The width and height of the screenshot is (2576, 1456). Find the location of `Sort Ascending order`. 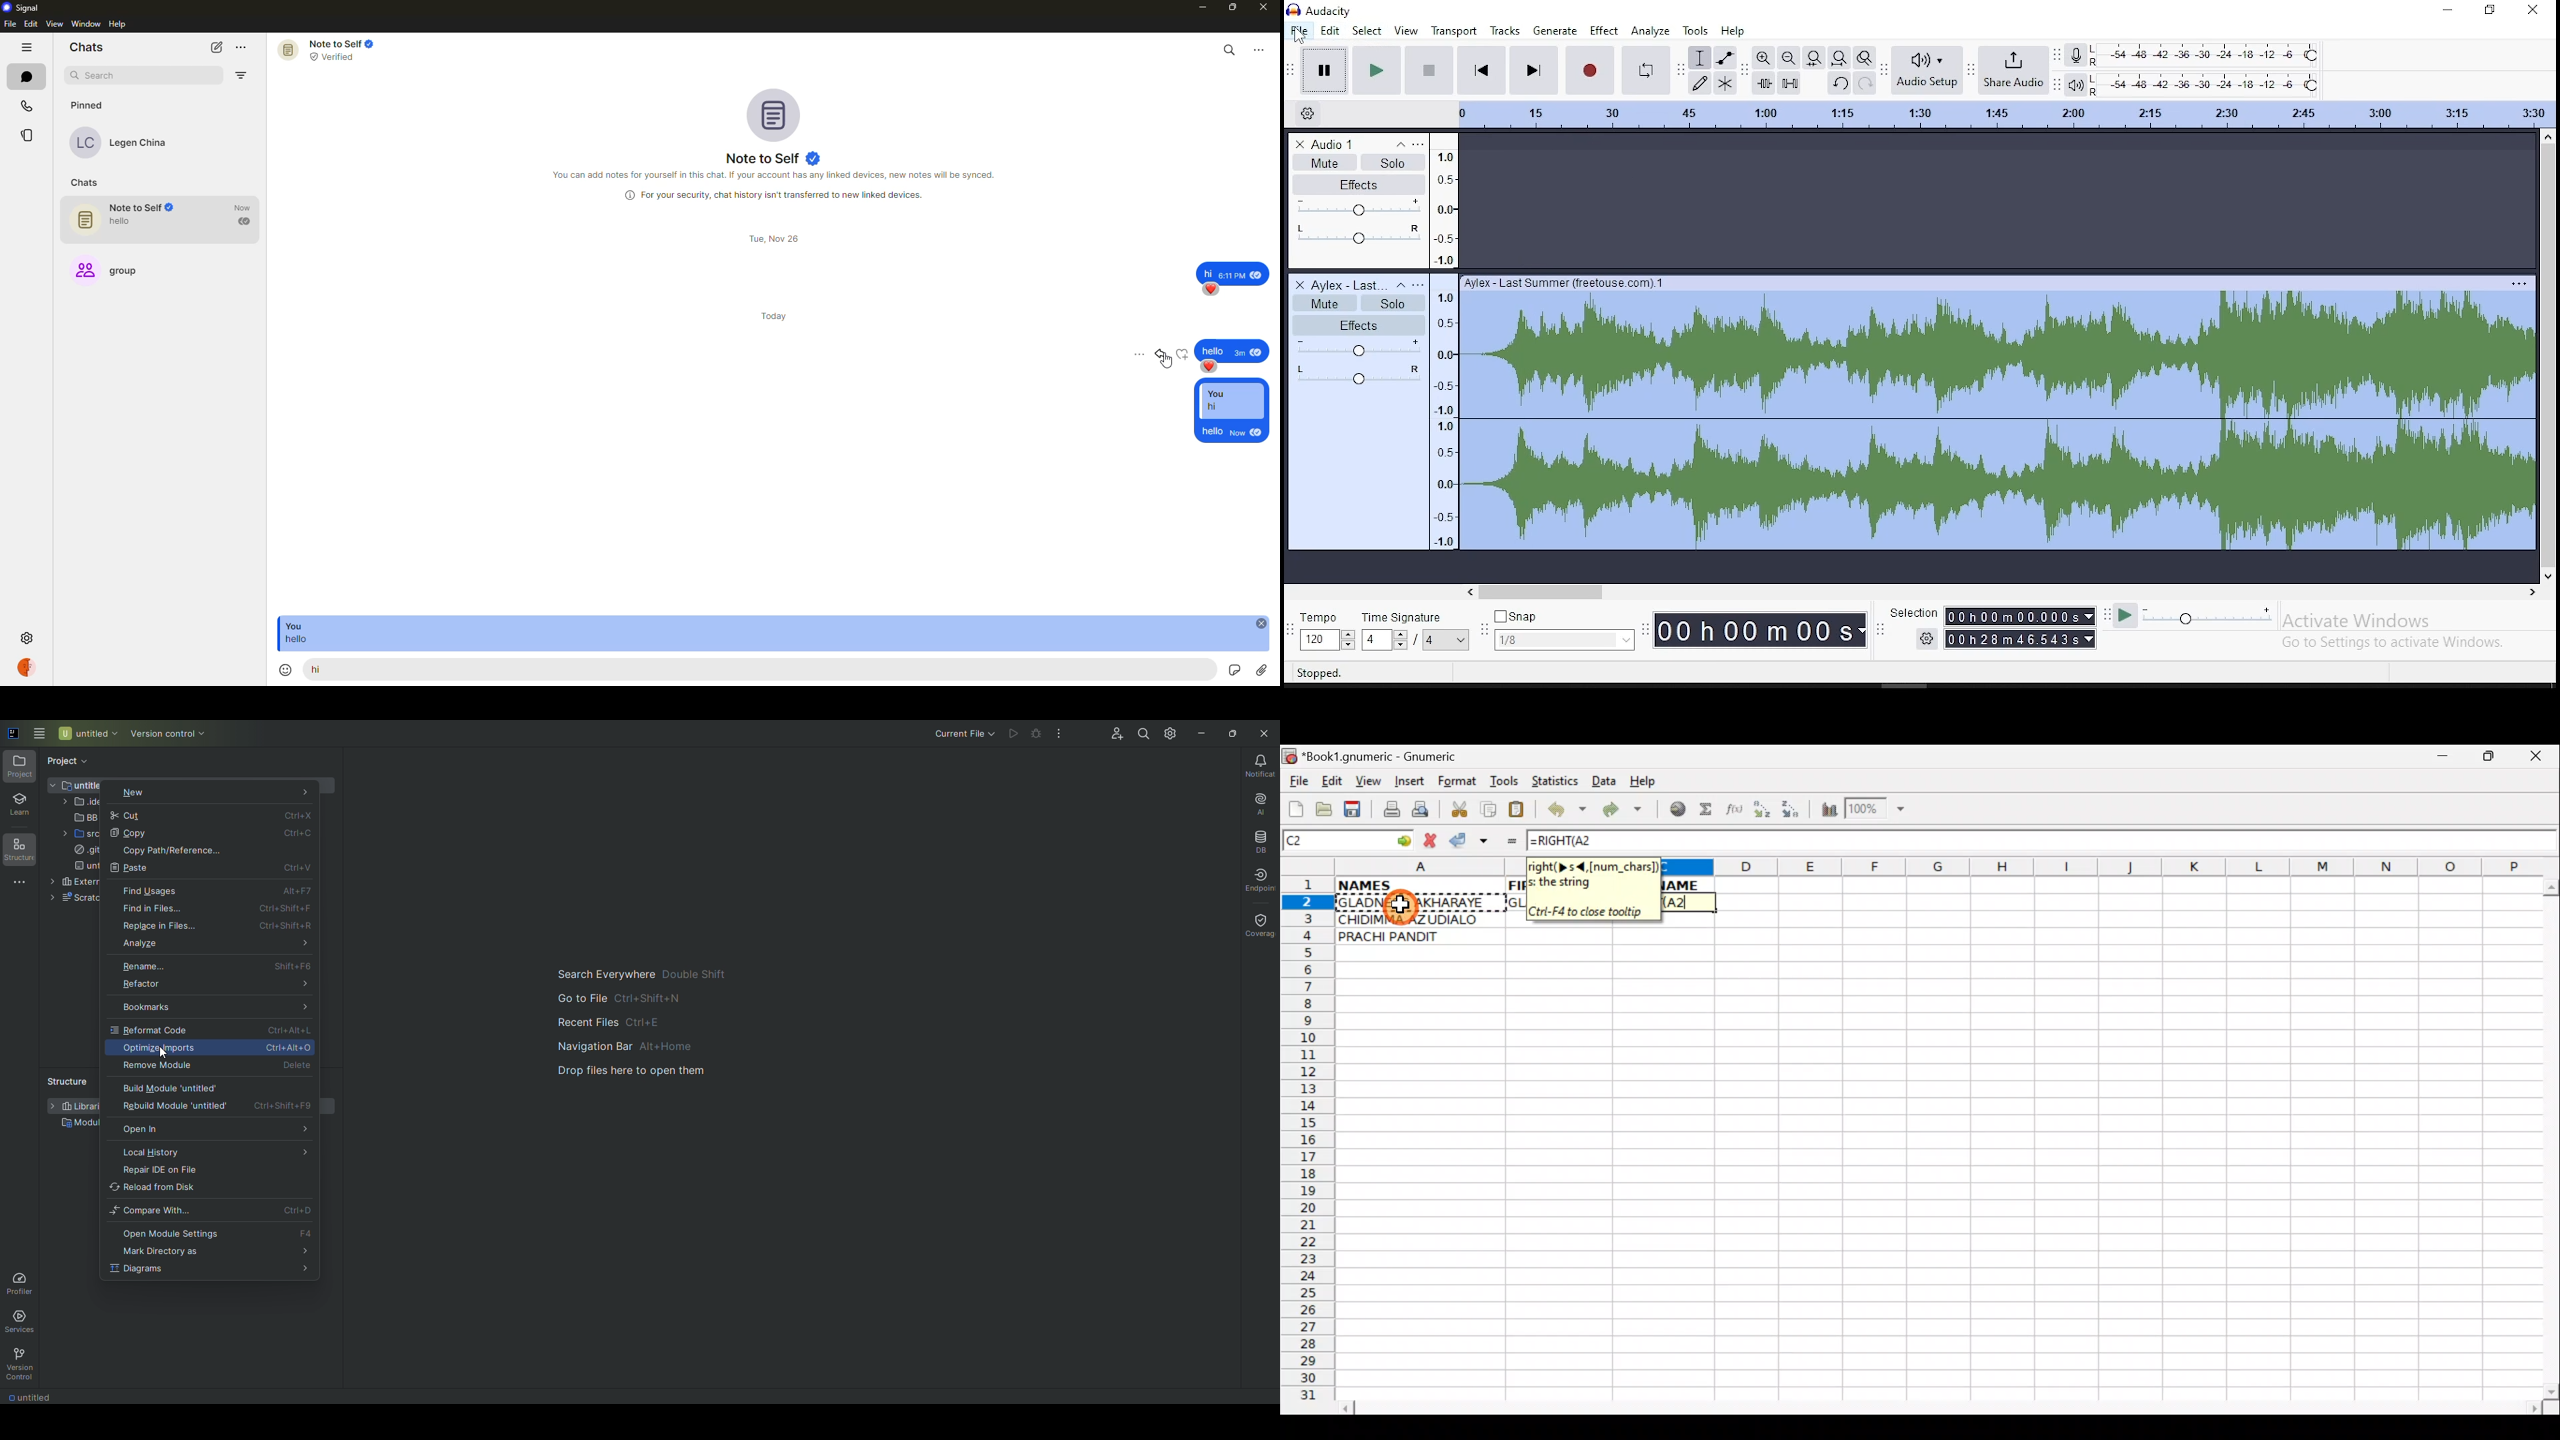

Sort Ascending order is located at coordinates (1766, 812).